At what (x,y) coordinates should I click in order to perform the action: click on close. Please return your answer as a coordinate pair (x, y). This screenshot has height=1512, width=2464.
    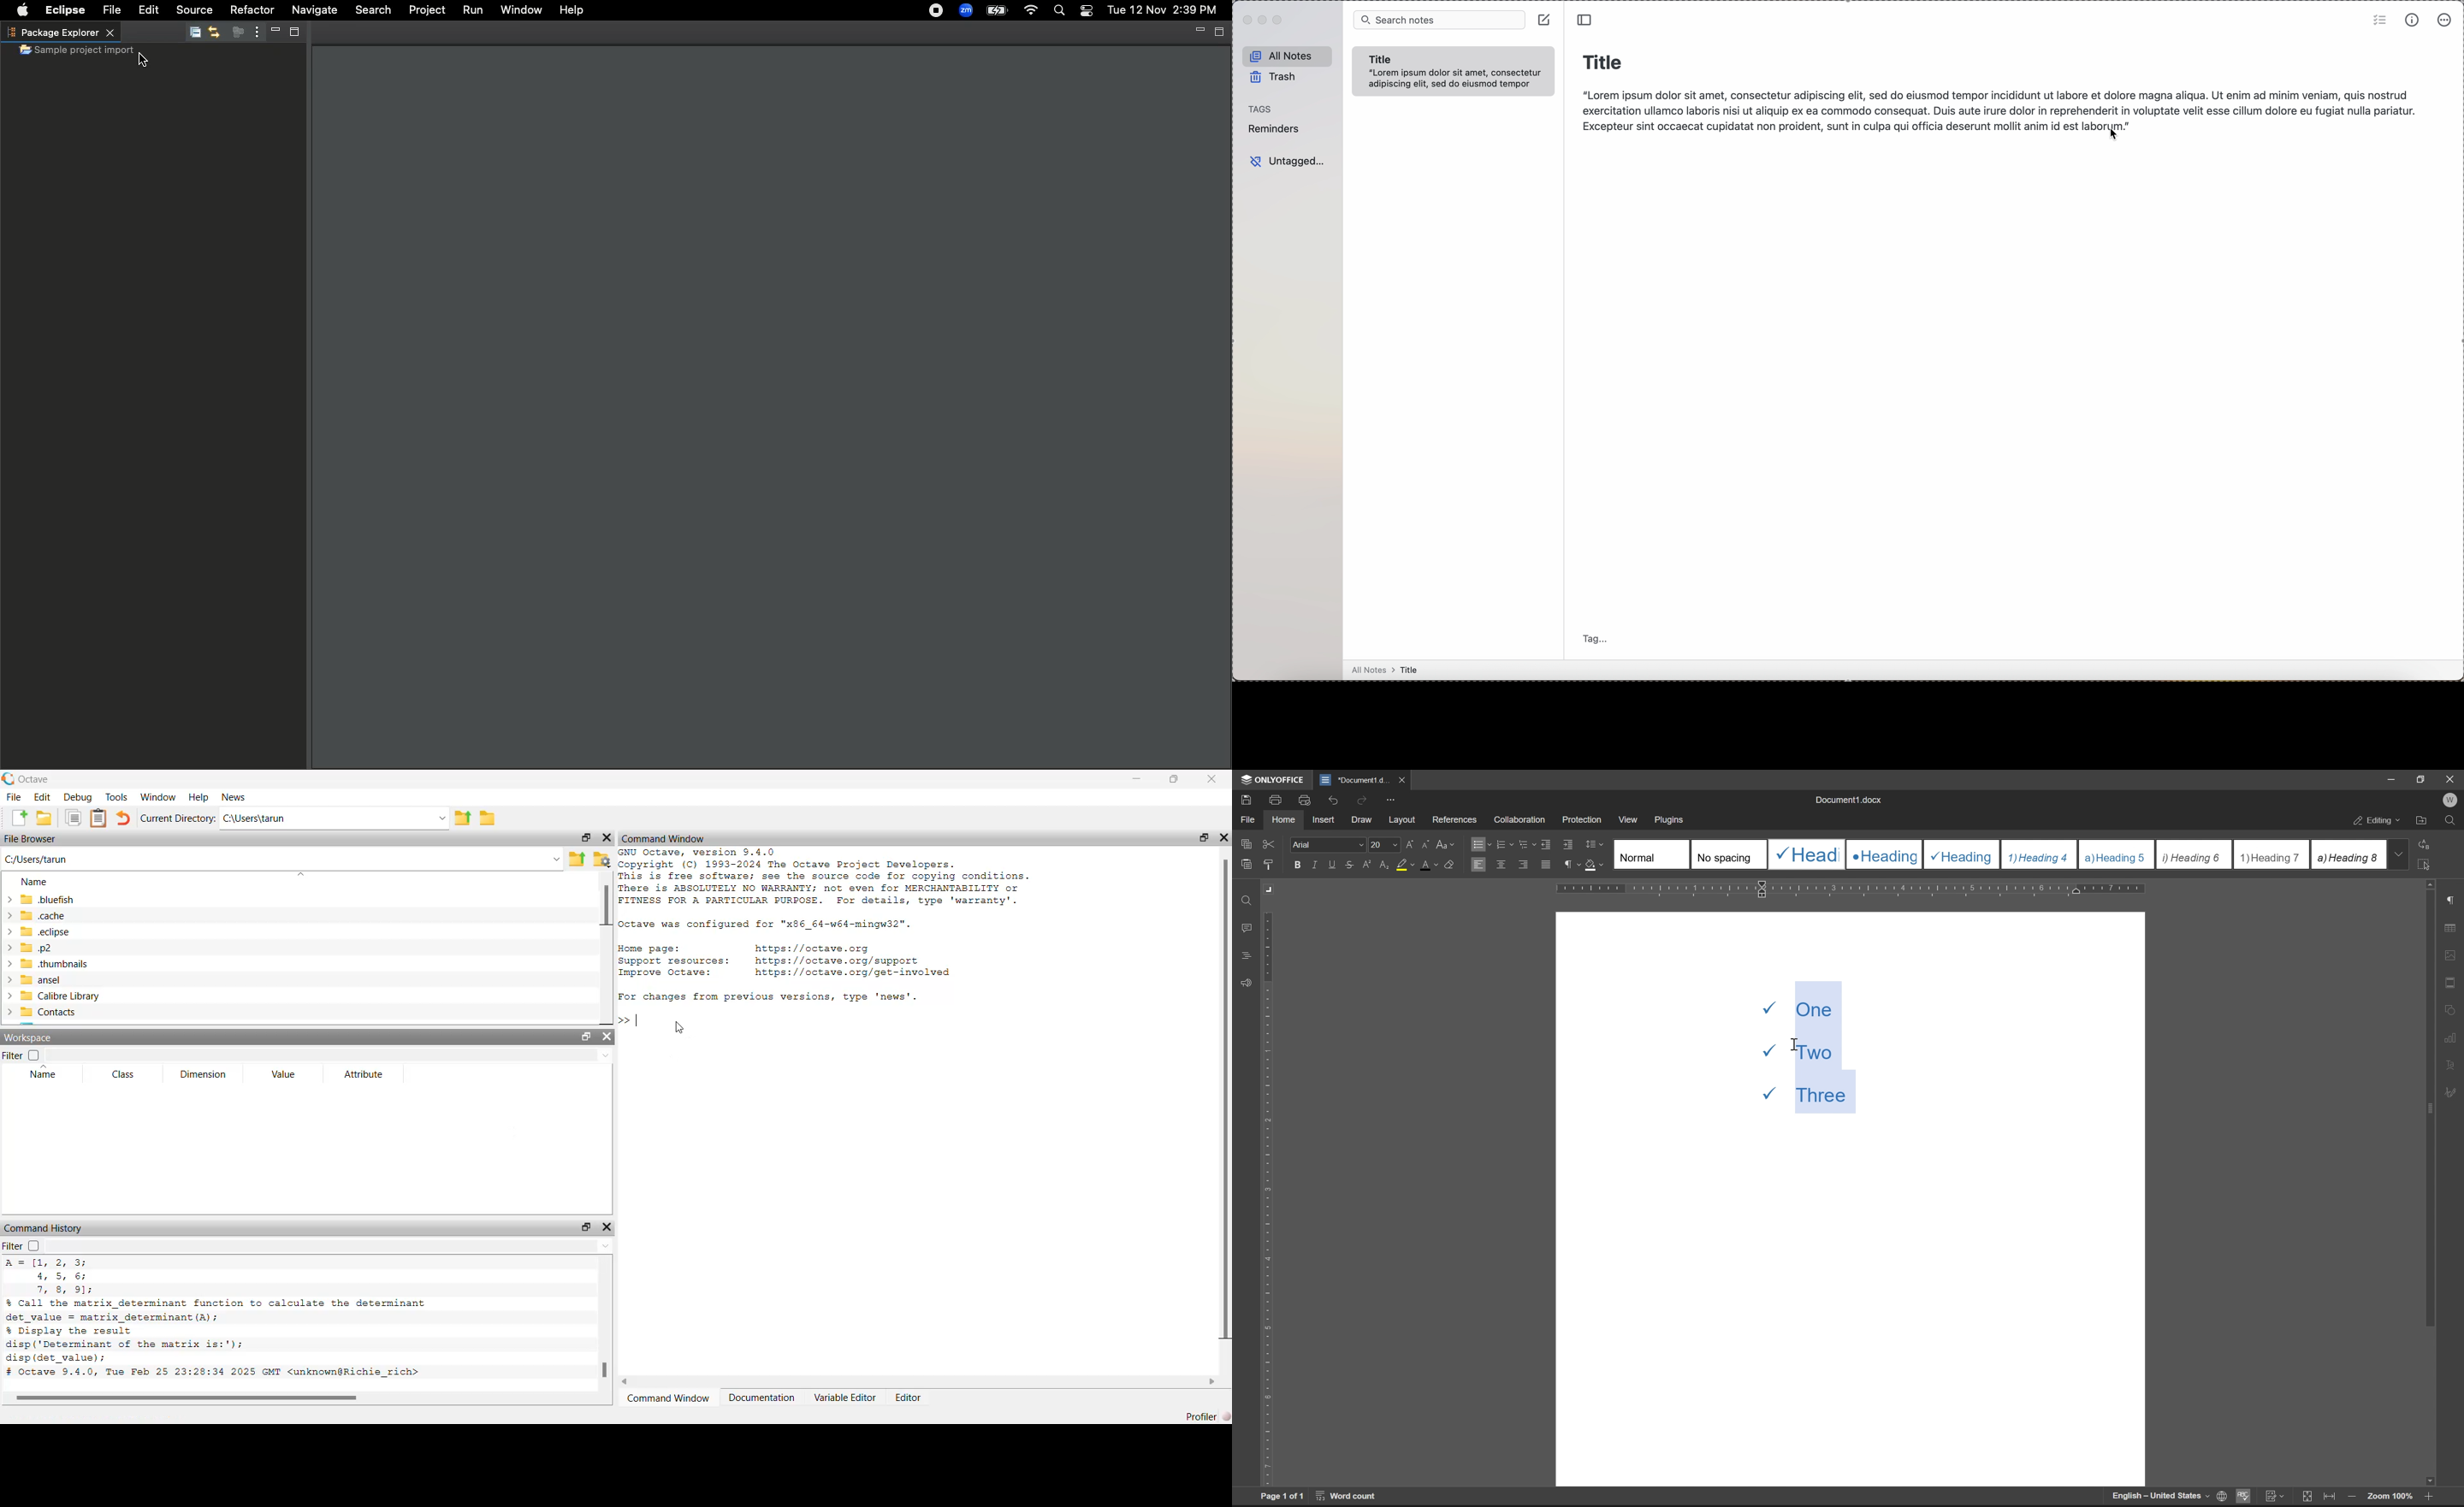
    Looking at the image, I should click on (1401, 779).